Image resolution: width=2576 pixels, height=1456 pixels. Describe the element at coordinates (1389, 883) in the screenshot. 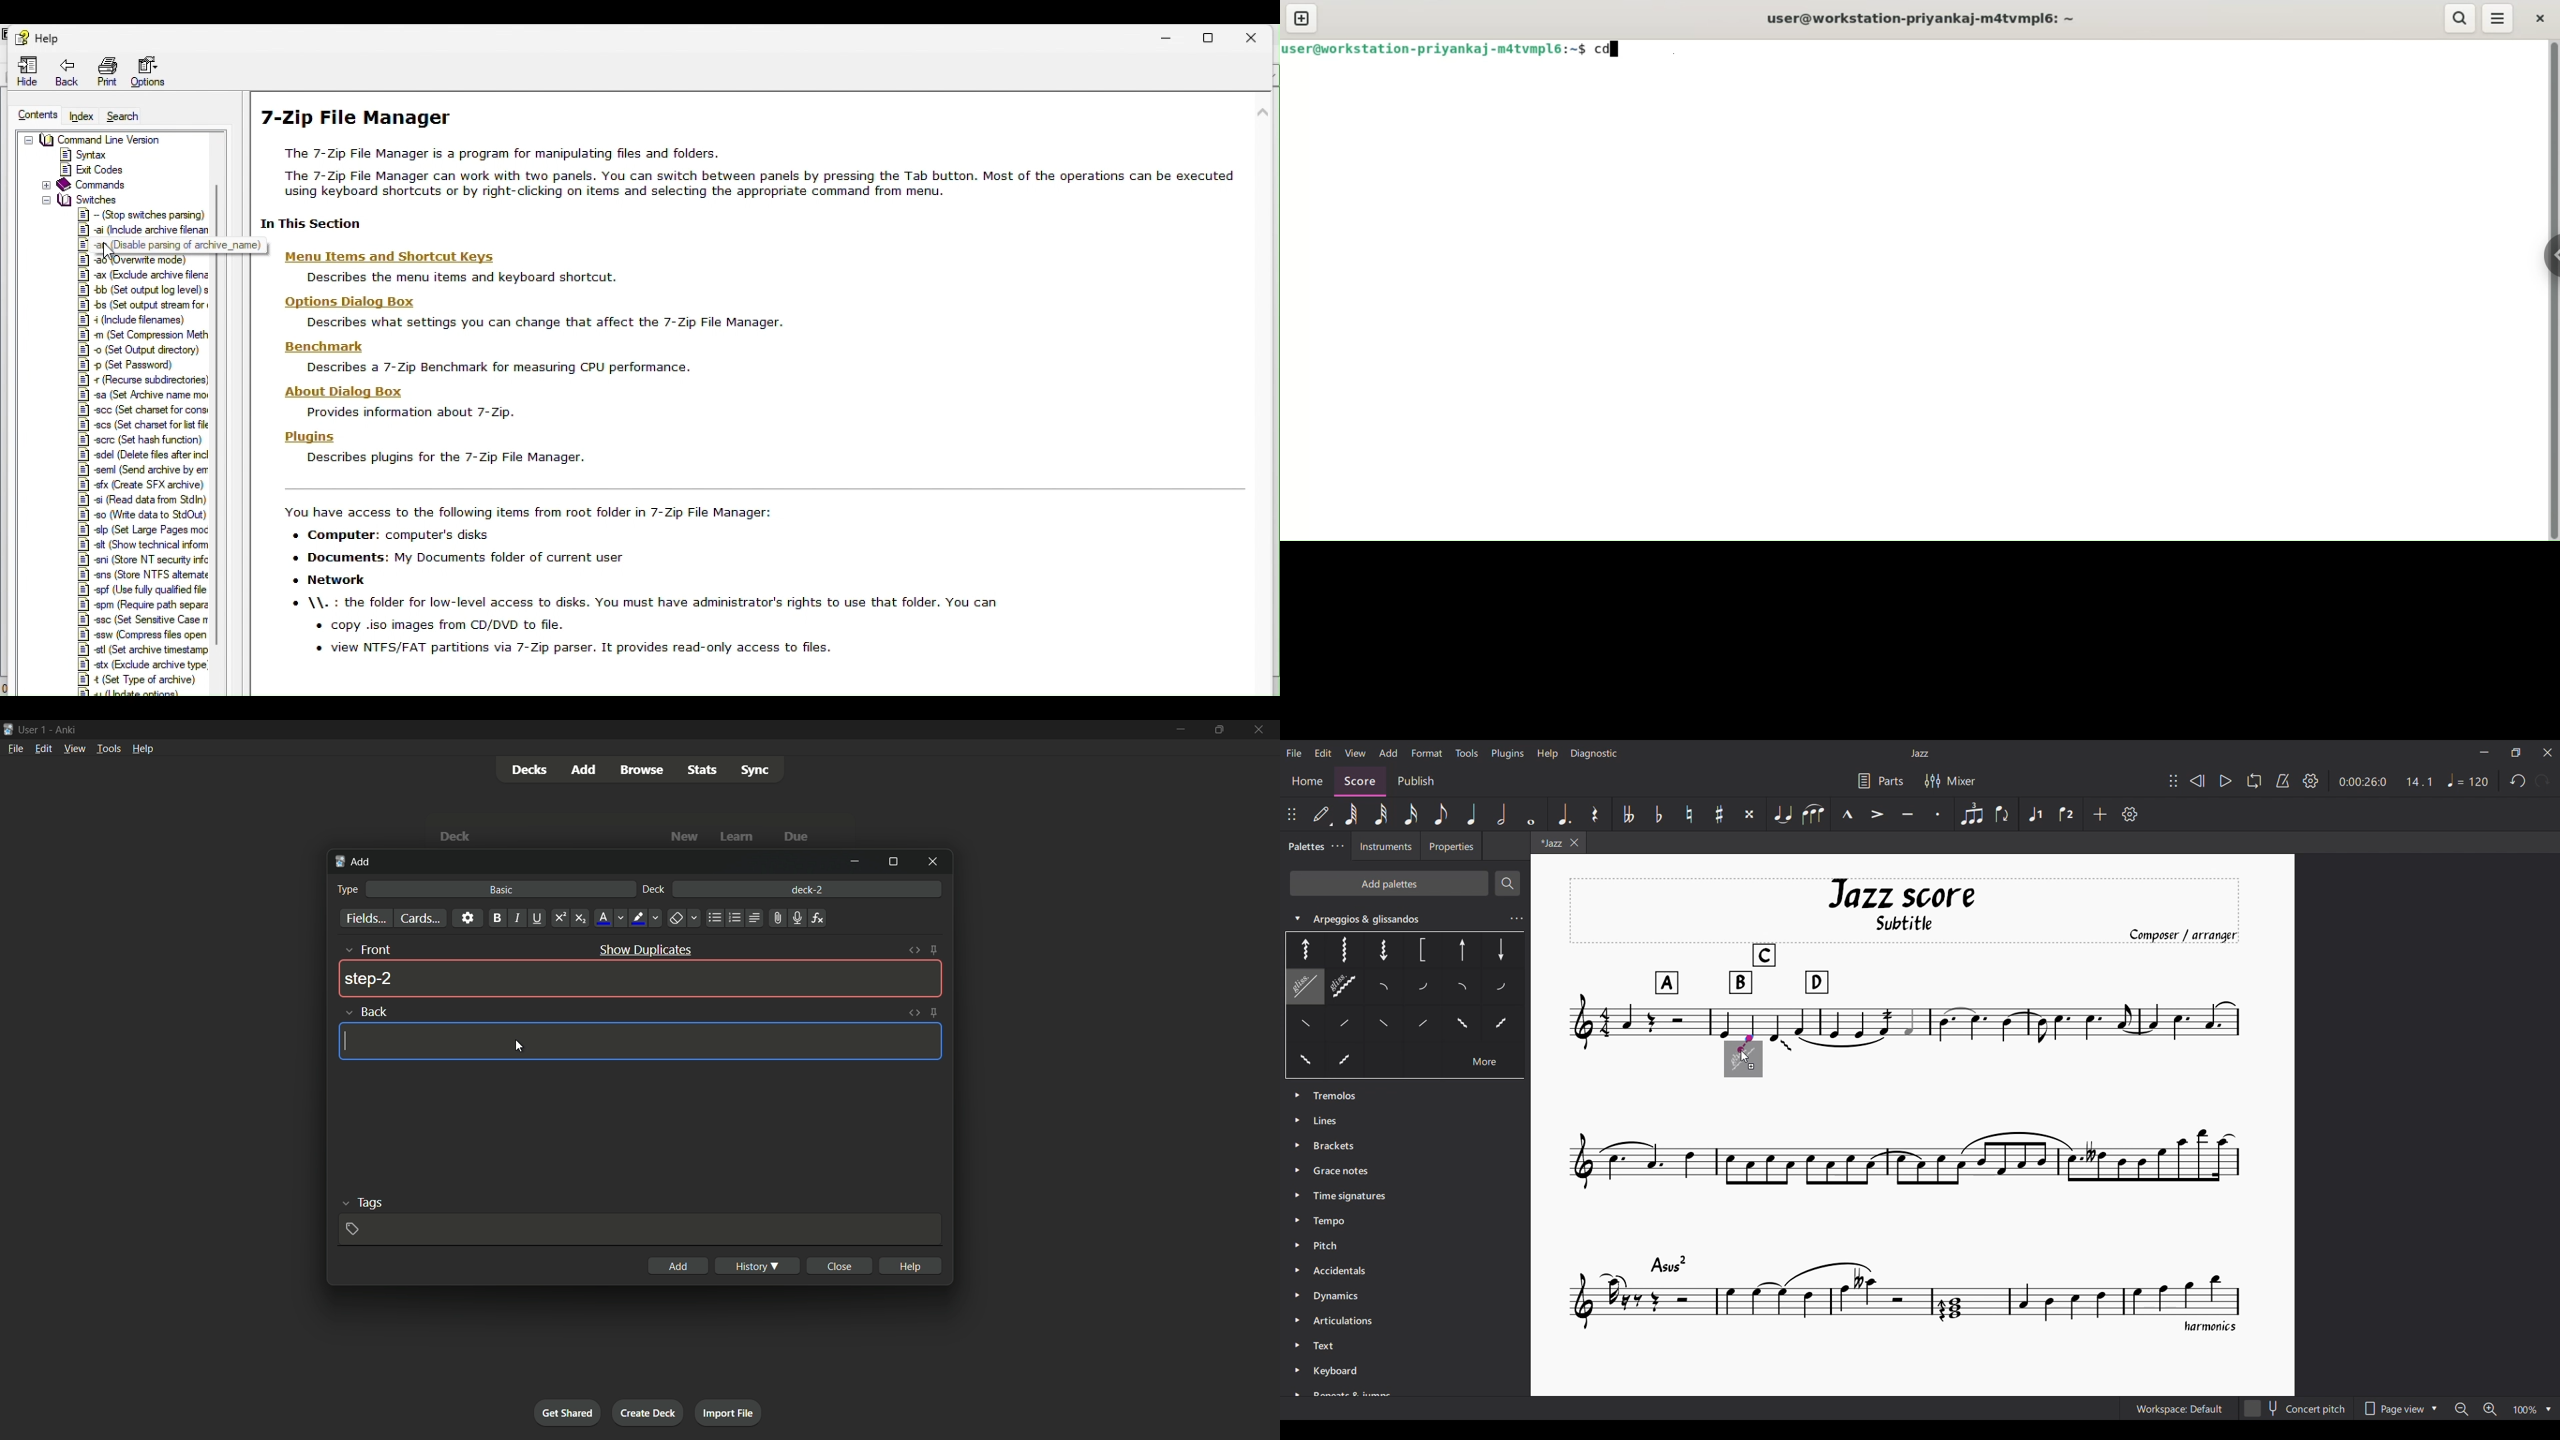

I see `Add palettes` at that location.